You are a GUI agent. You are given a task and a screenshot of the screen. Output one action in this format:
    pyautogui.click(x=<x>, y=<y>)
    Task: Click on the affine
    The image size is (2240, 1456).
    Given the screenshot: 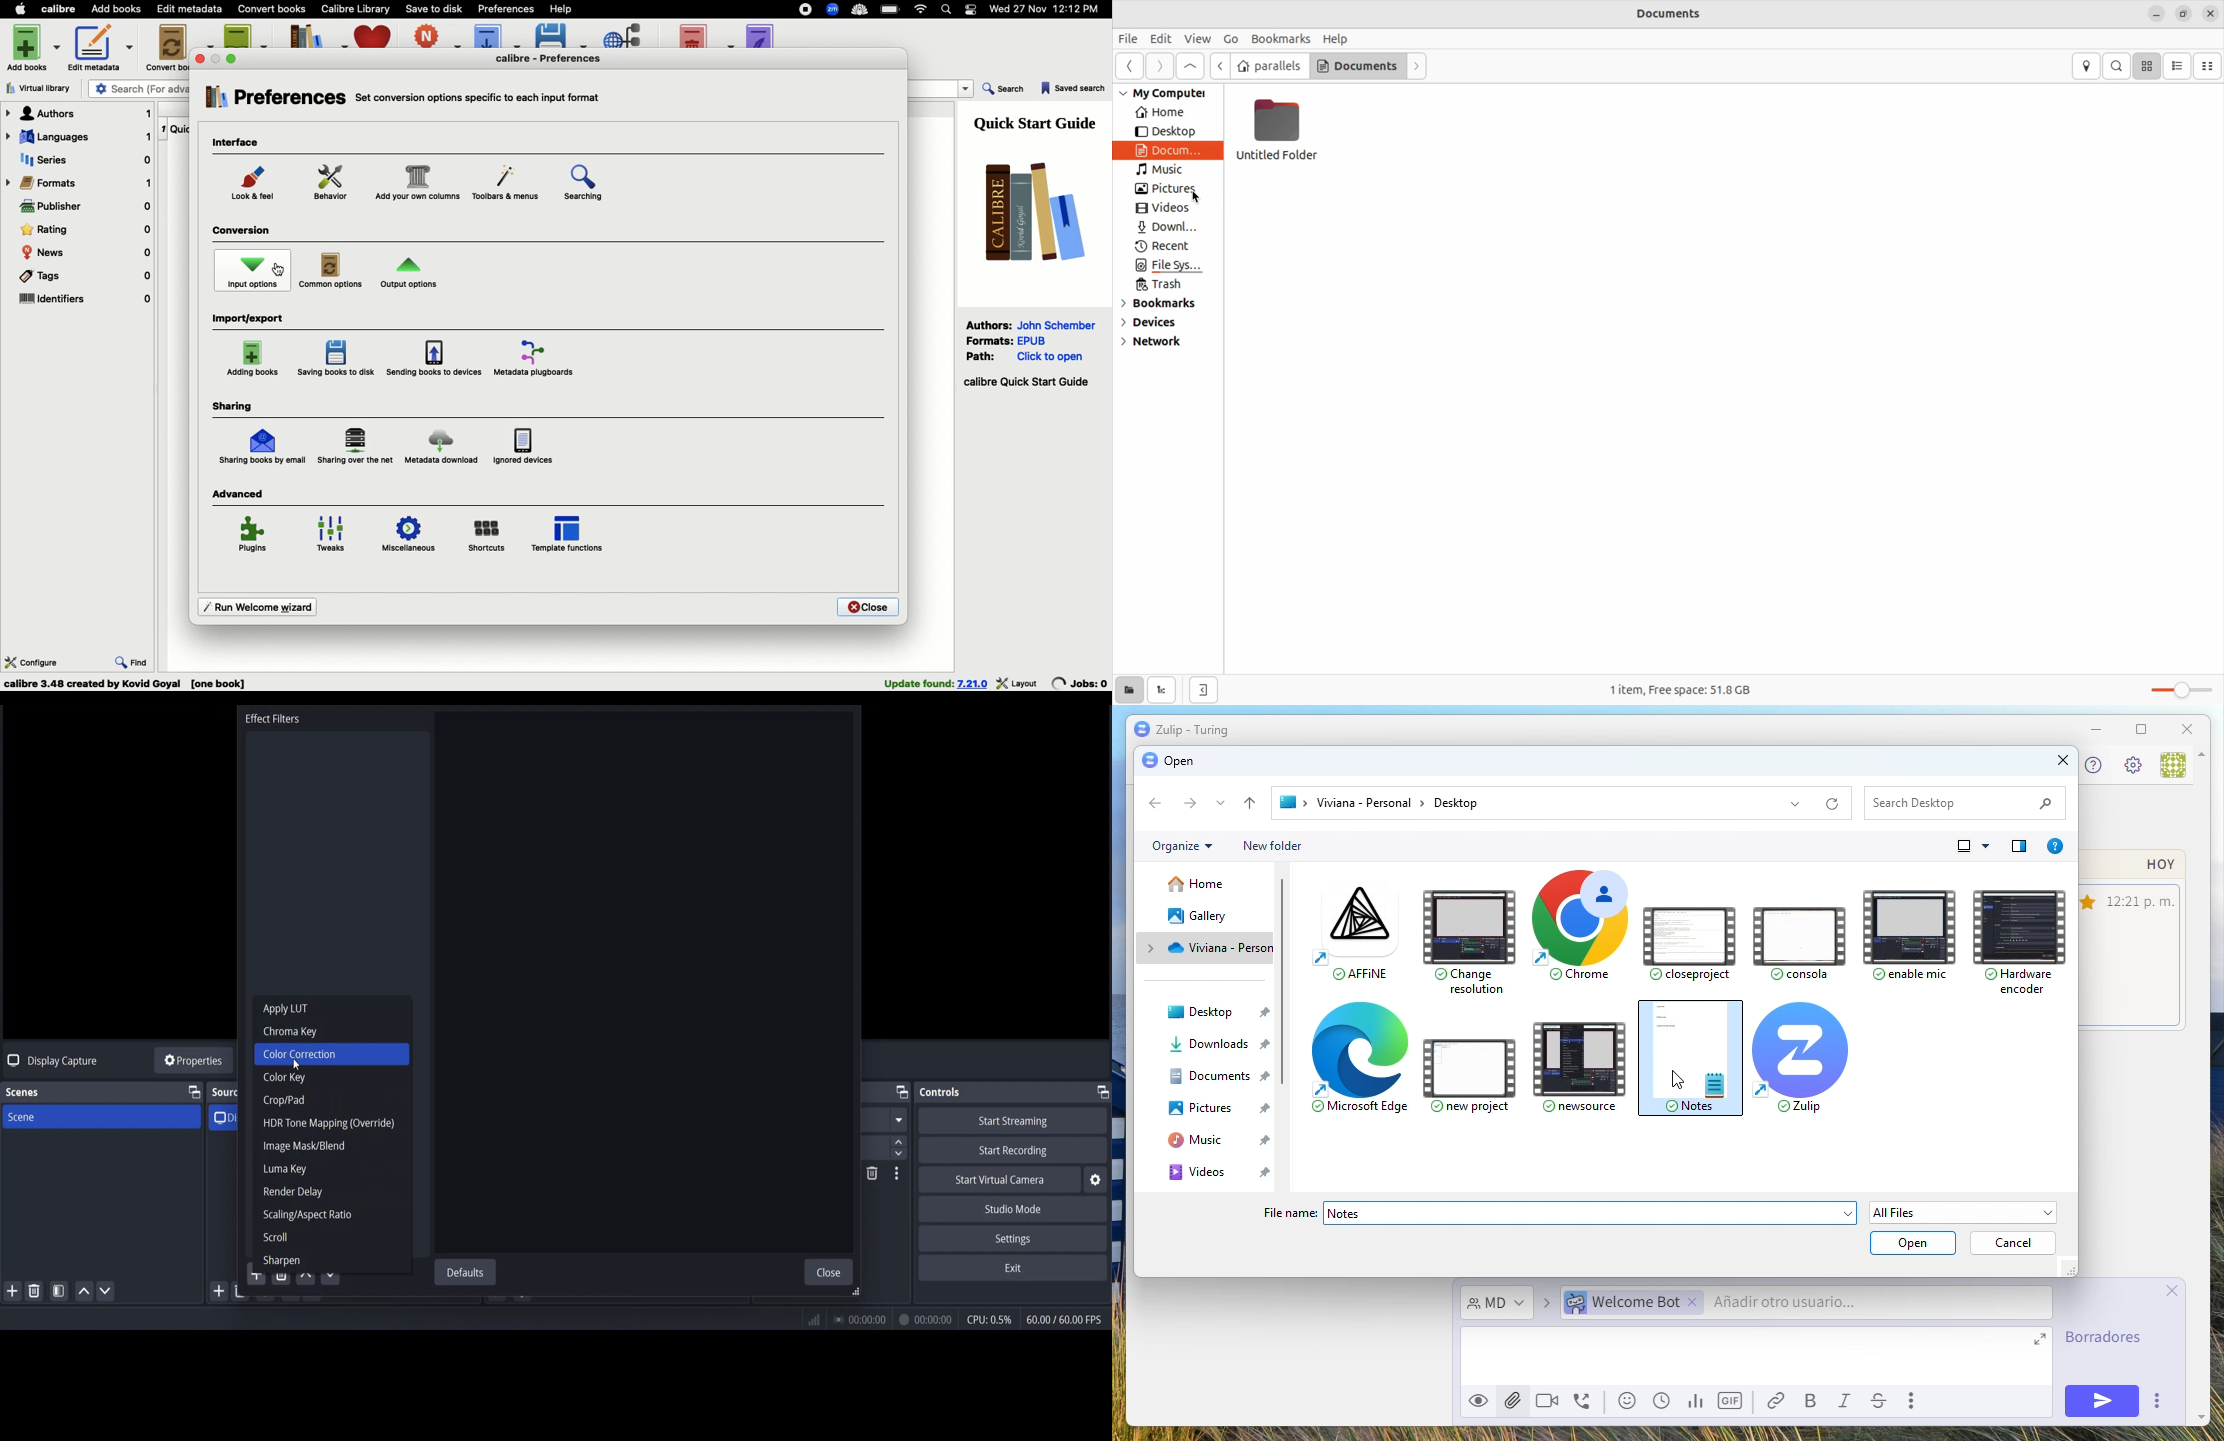 What is the action you would take?
    pyautogui.click(x=1349, y=933)
    